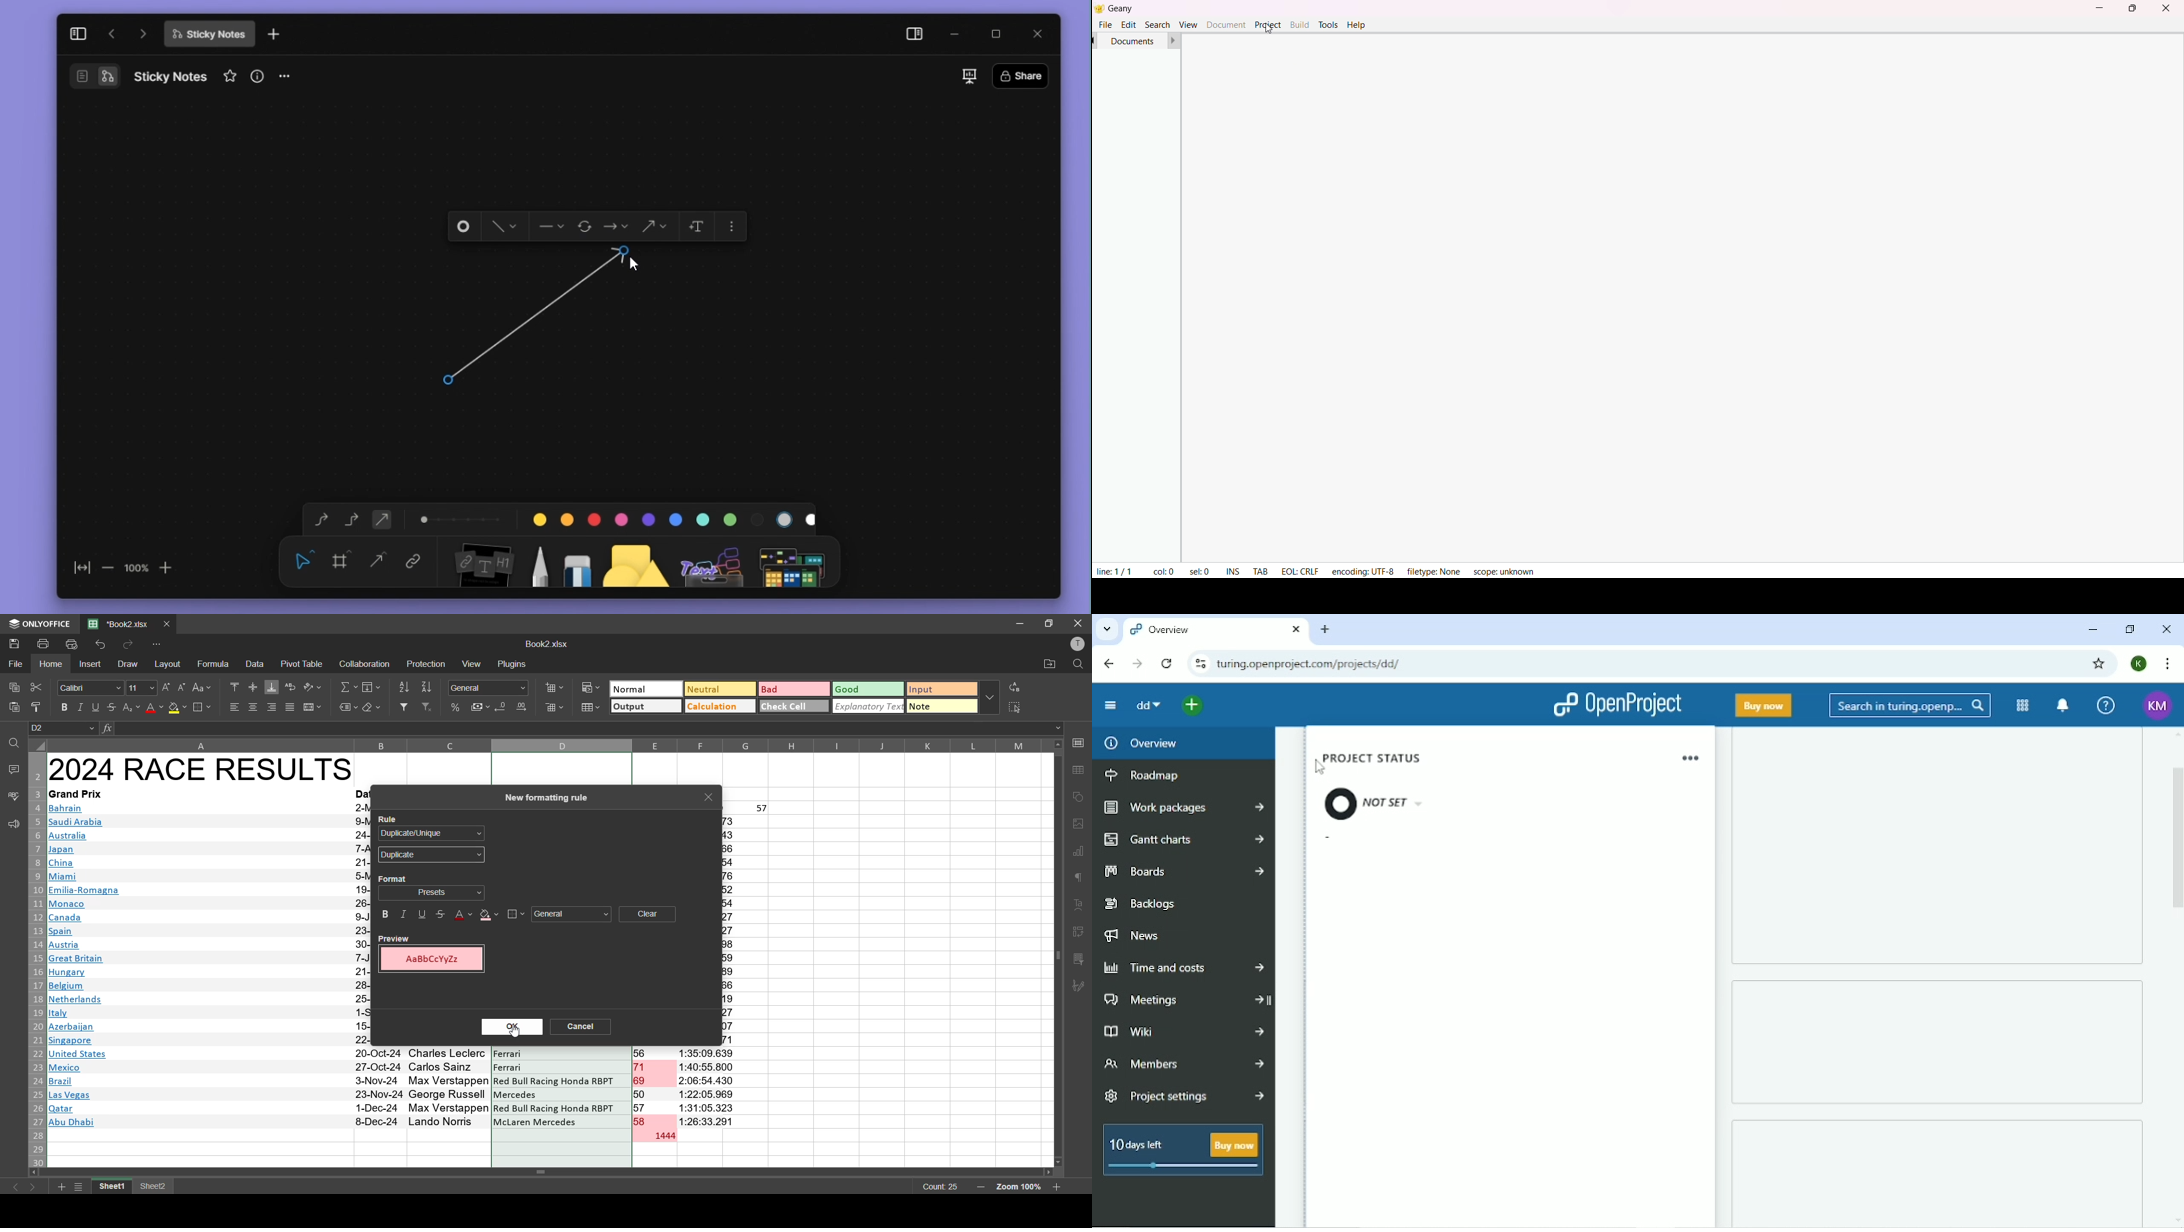 Image resolution: width=2184 pixels, height=1232 pixels. I want to click on general, so click(572, 915).